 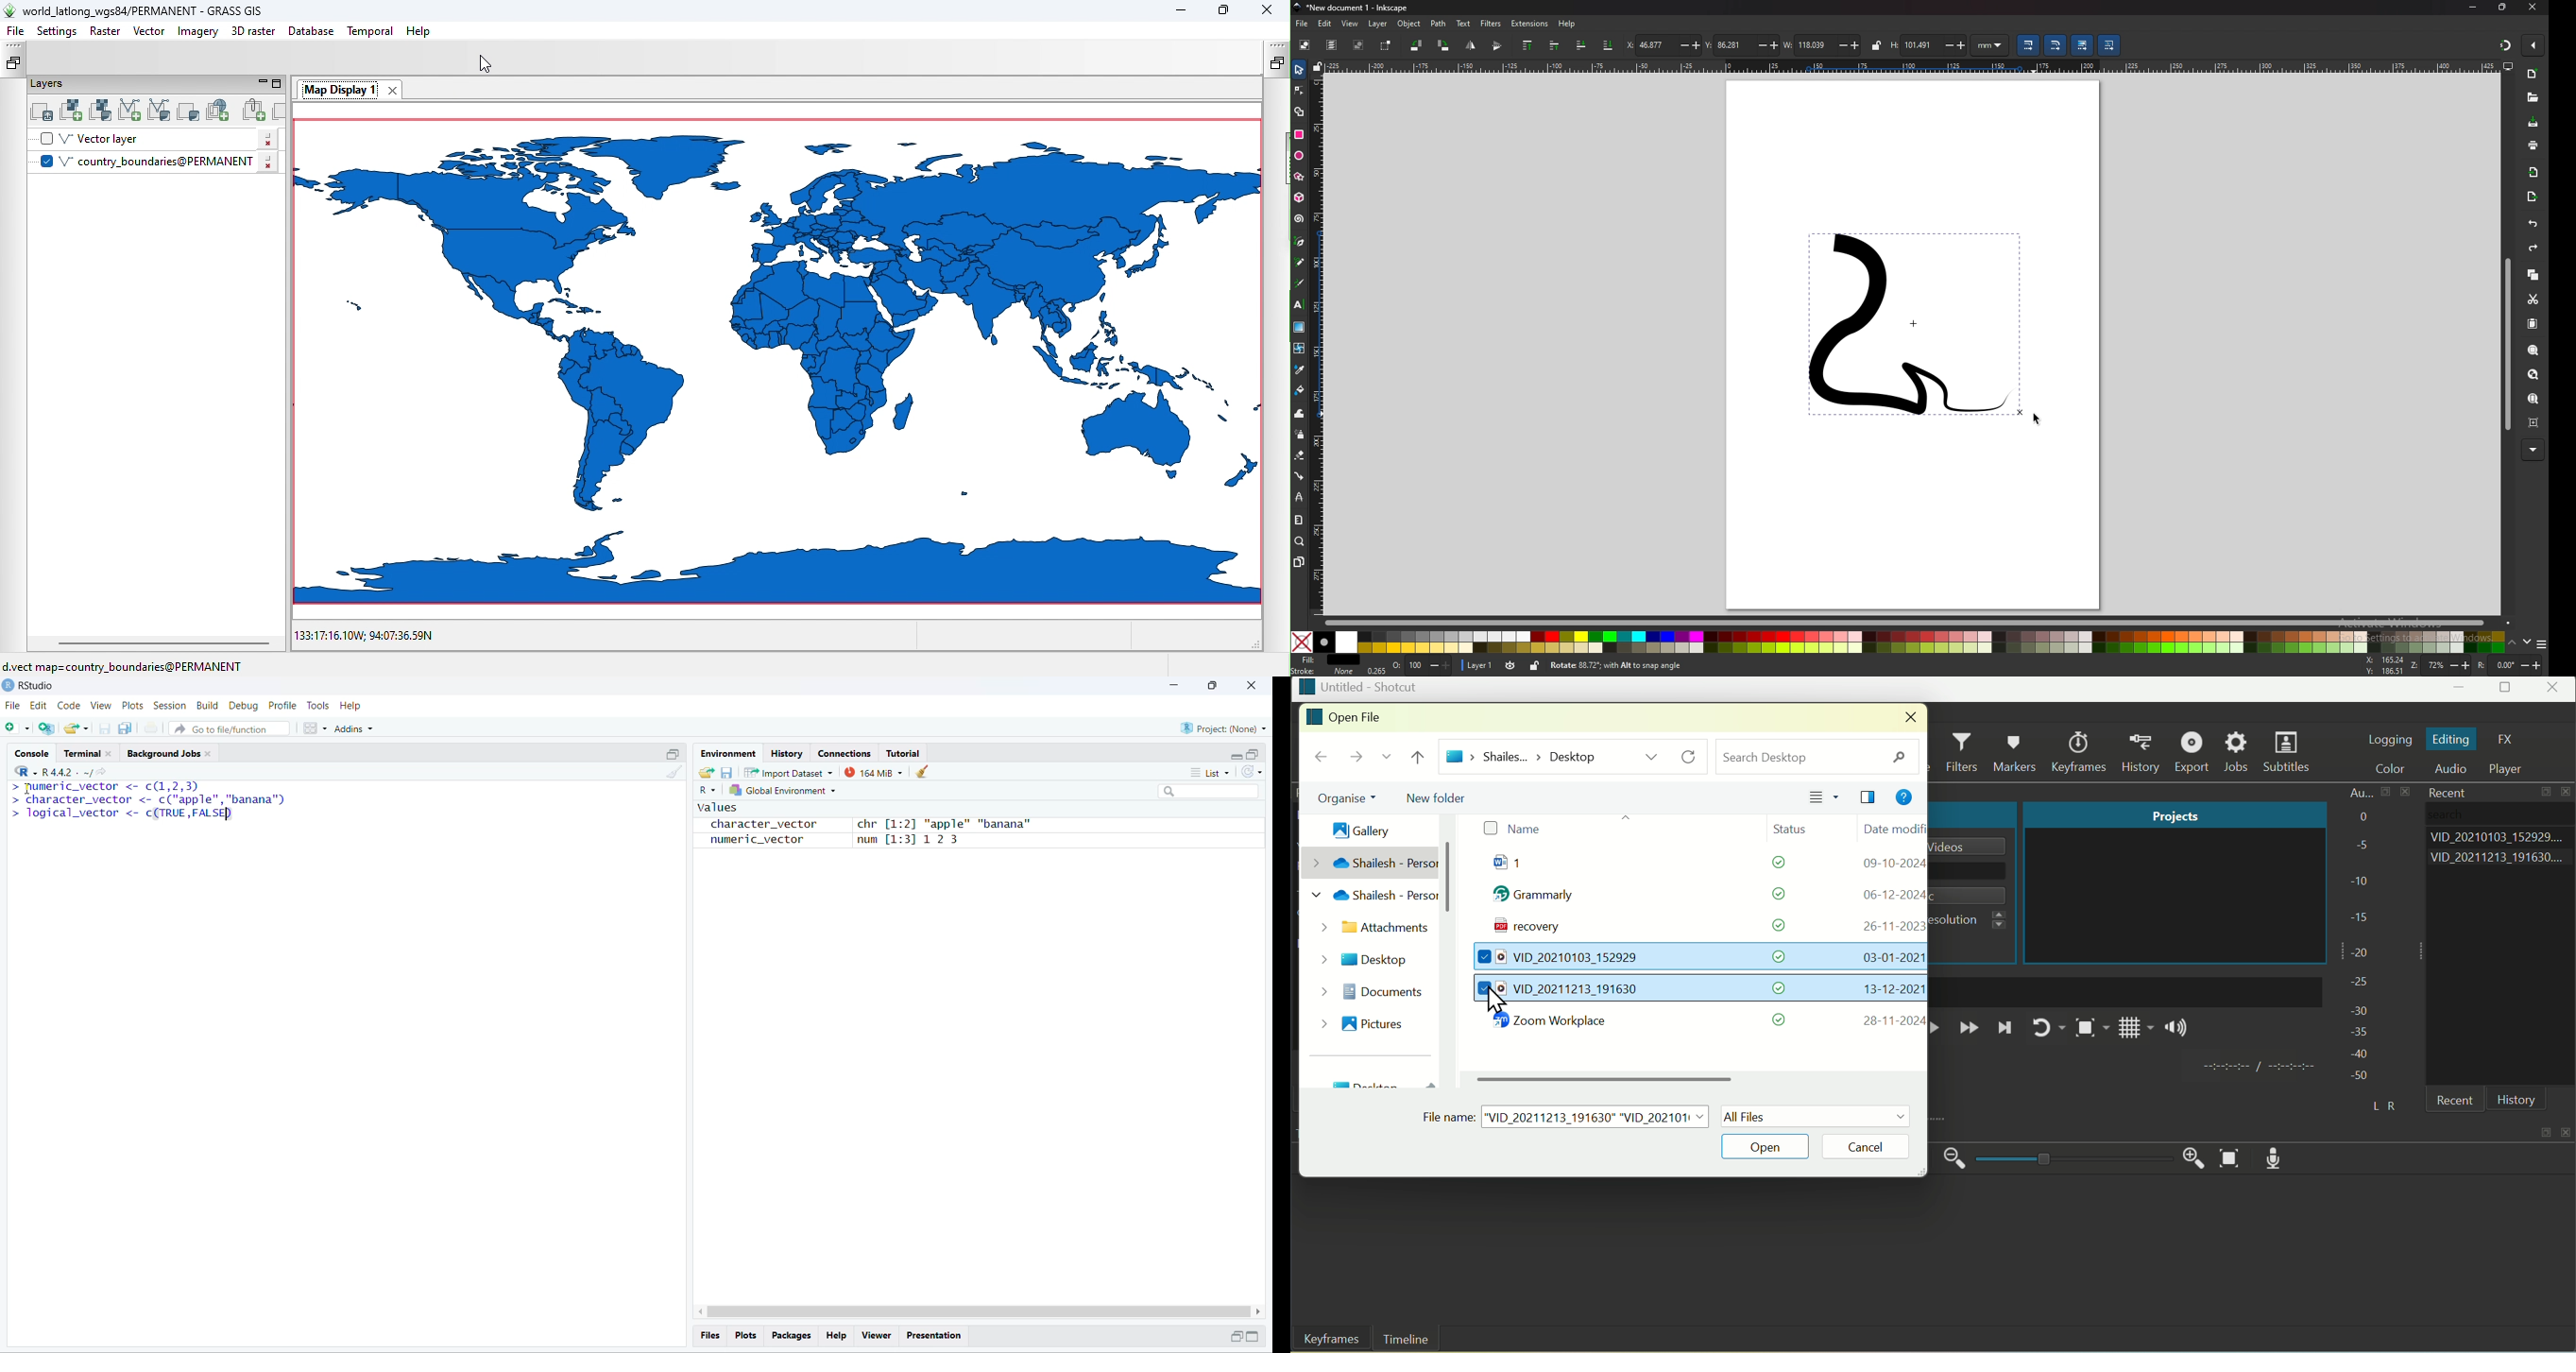 I want to click on duration, so click(x=2256, y=1068).